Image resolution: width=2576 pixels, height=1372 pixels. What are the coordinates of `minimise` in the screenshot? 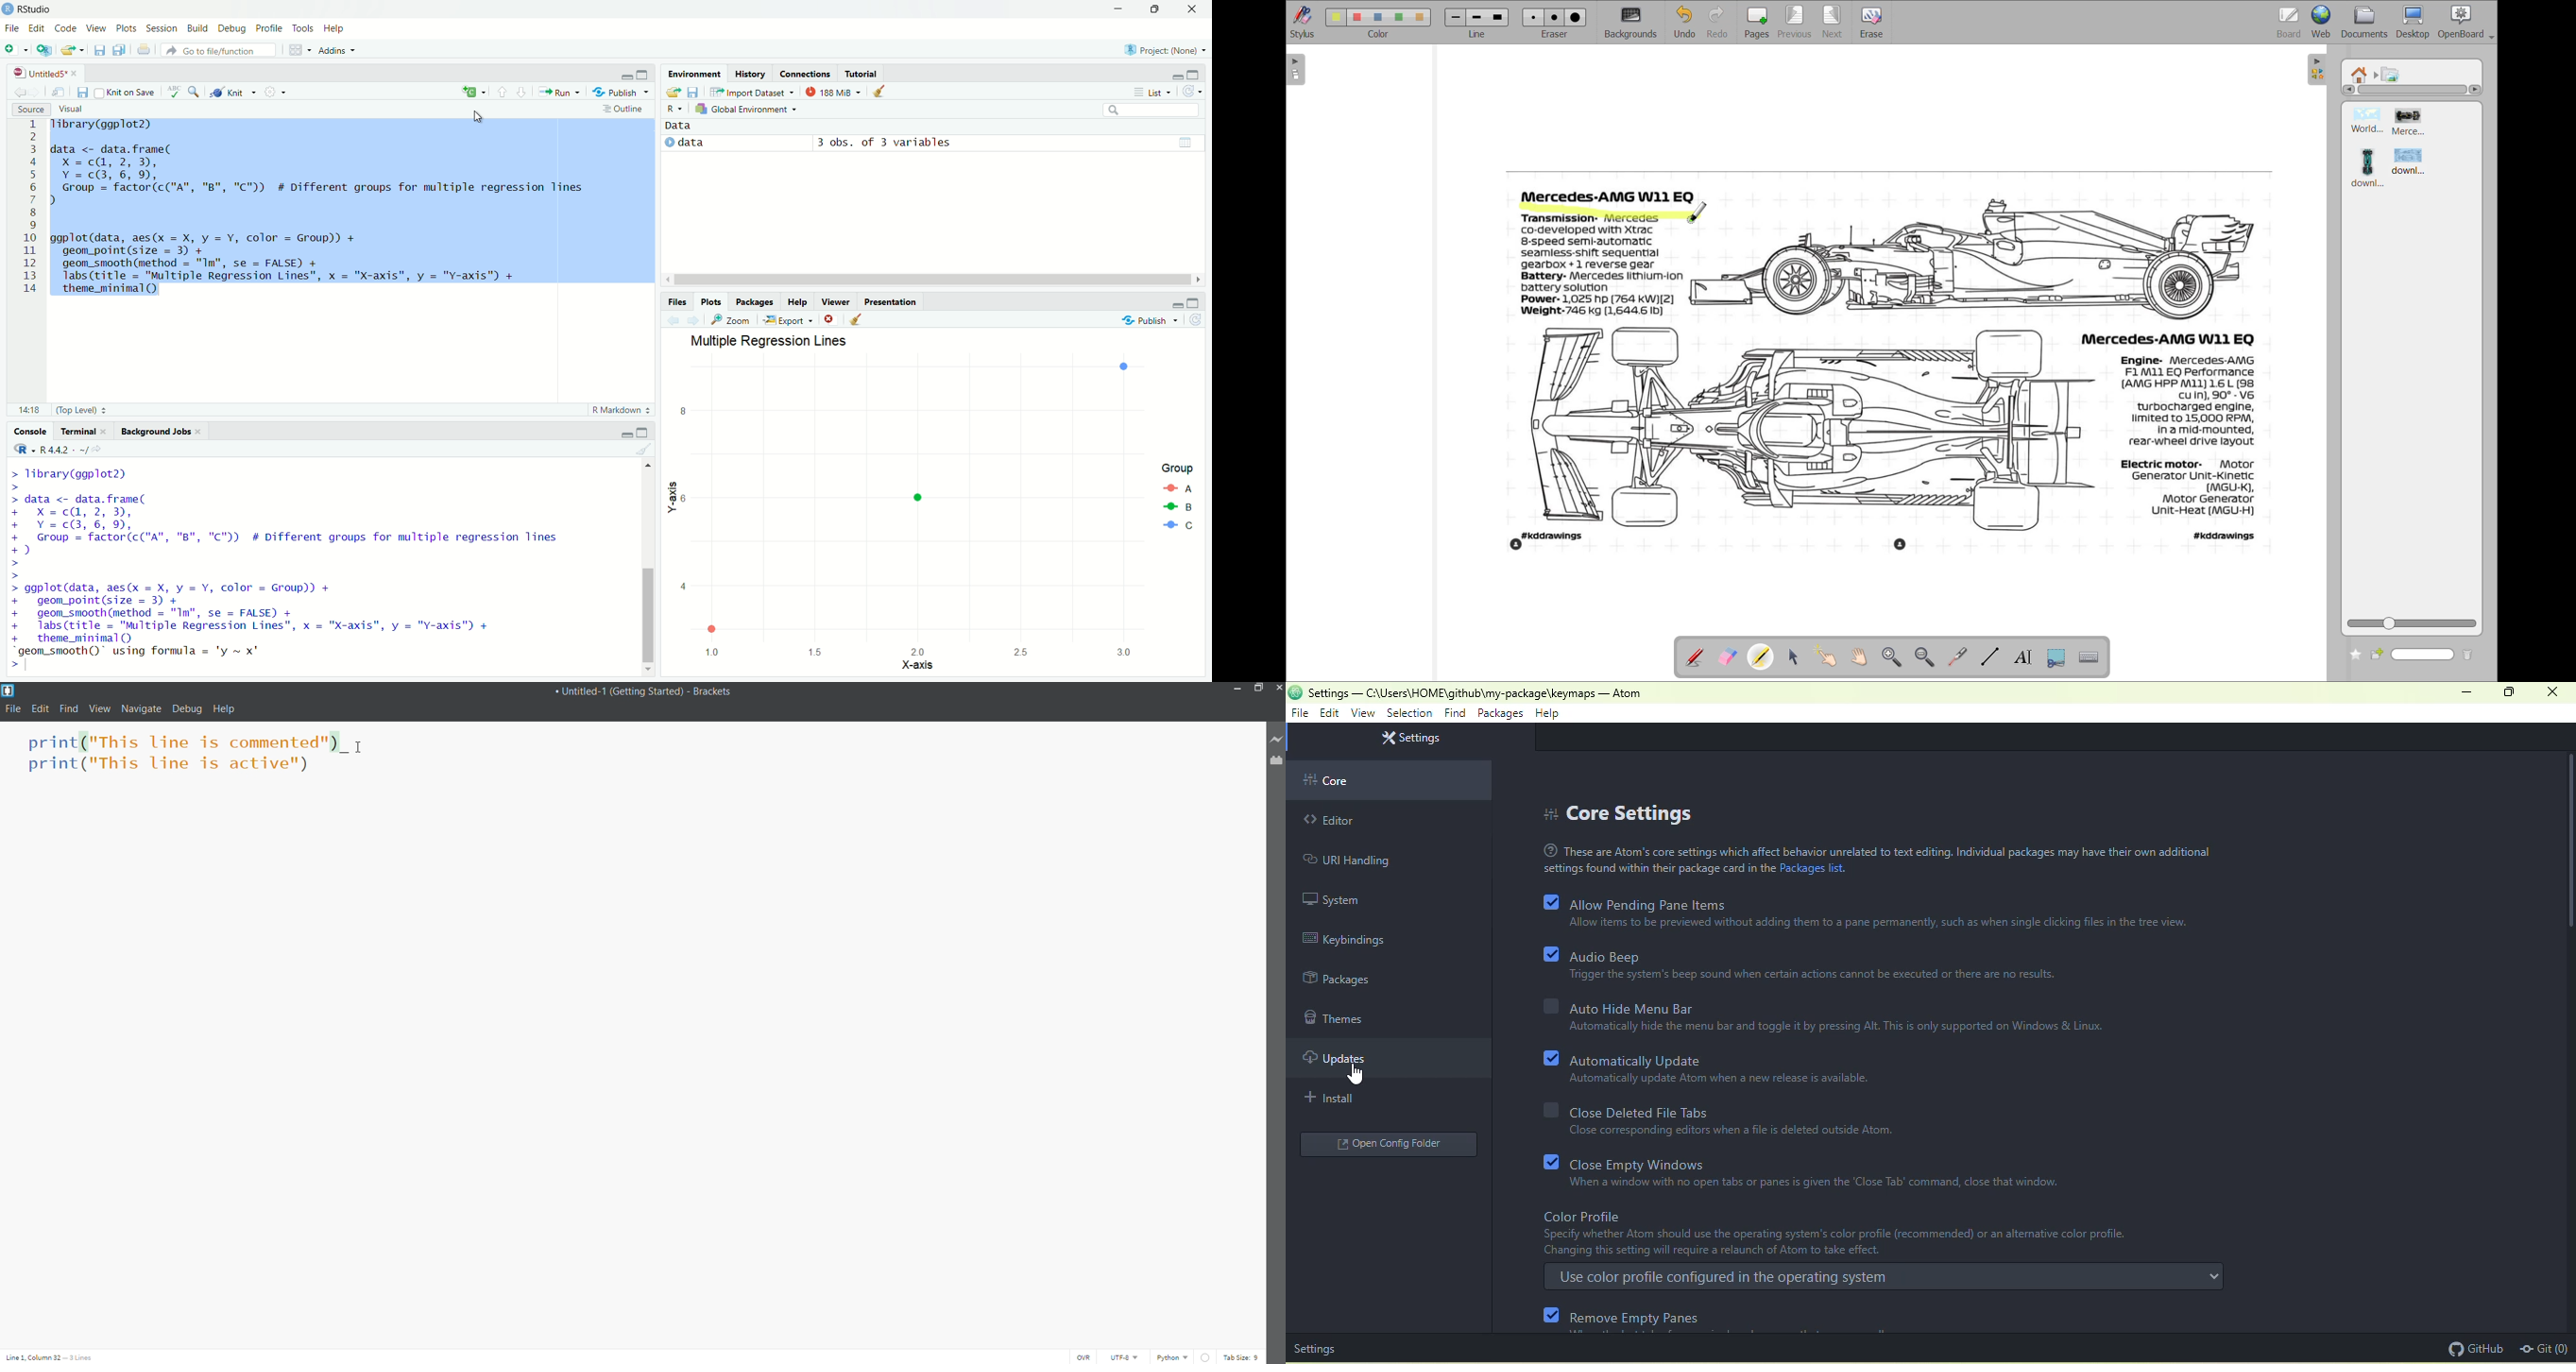 It's located at (1176, 302).